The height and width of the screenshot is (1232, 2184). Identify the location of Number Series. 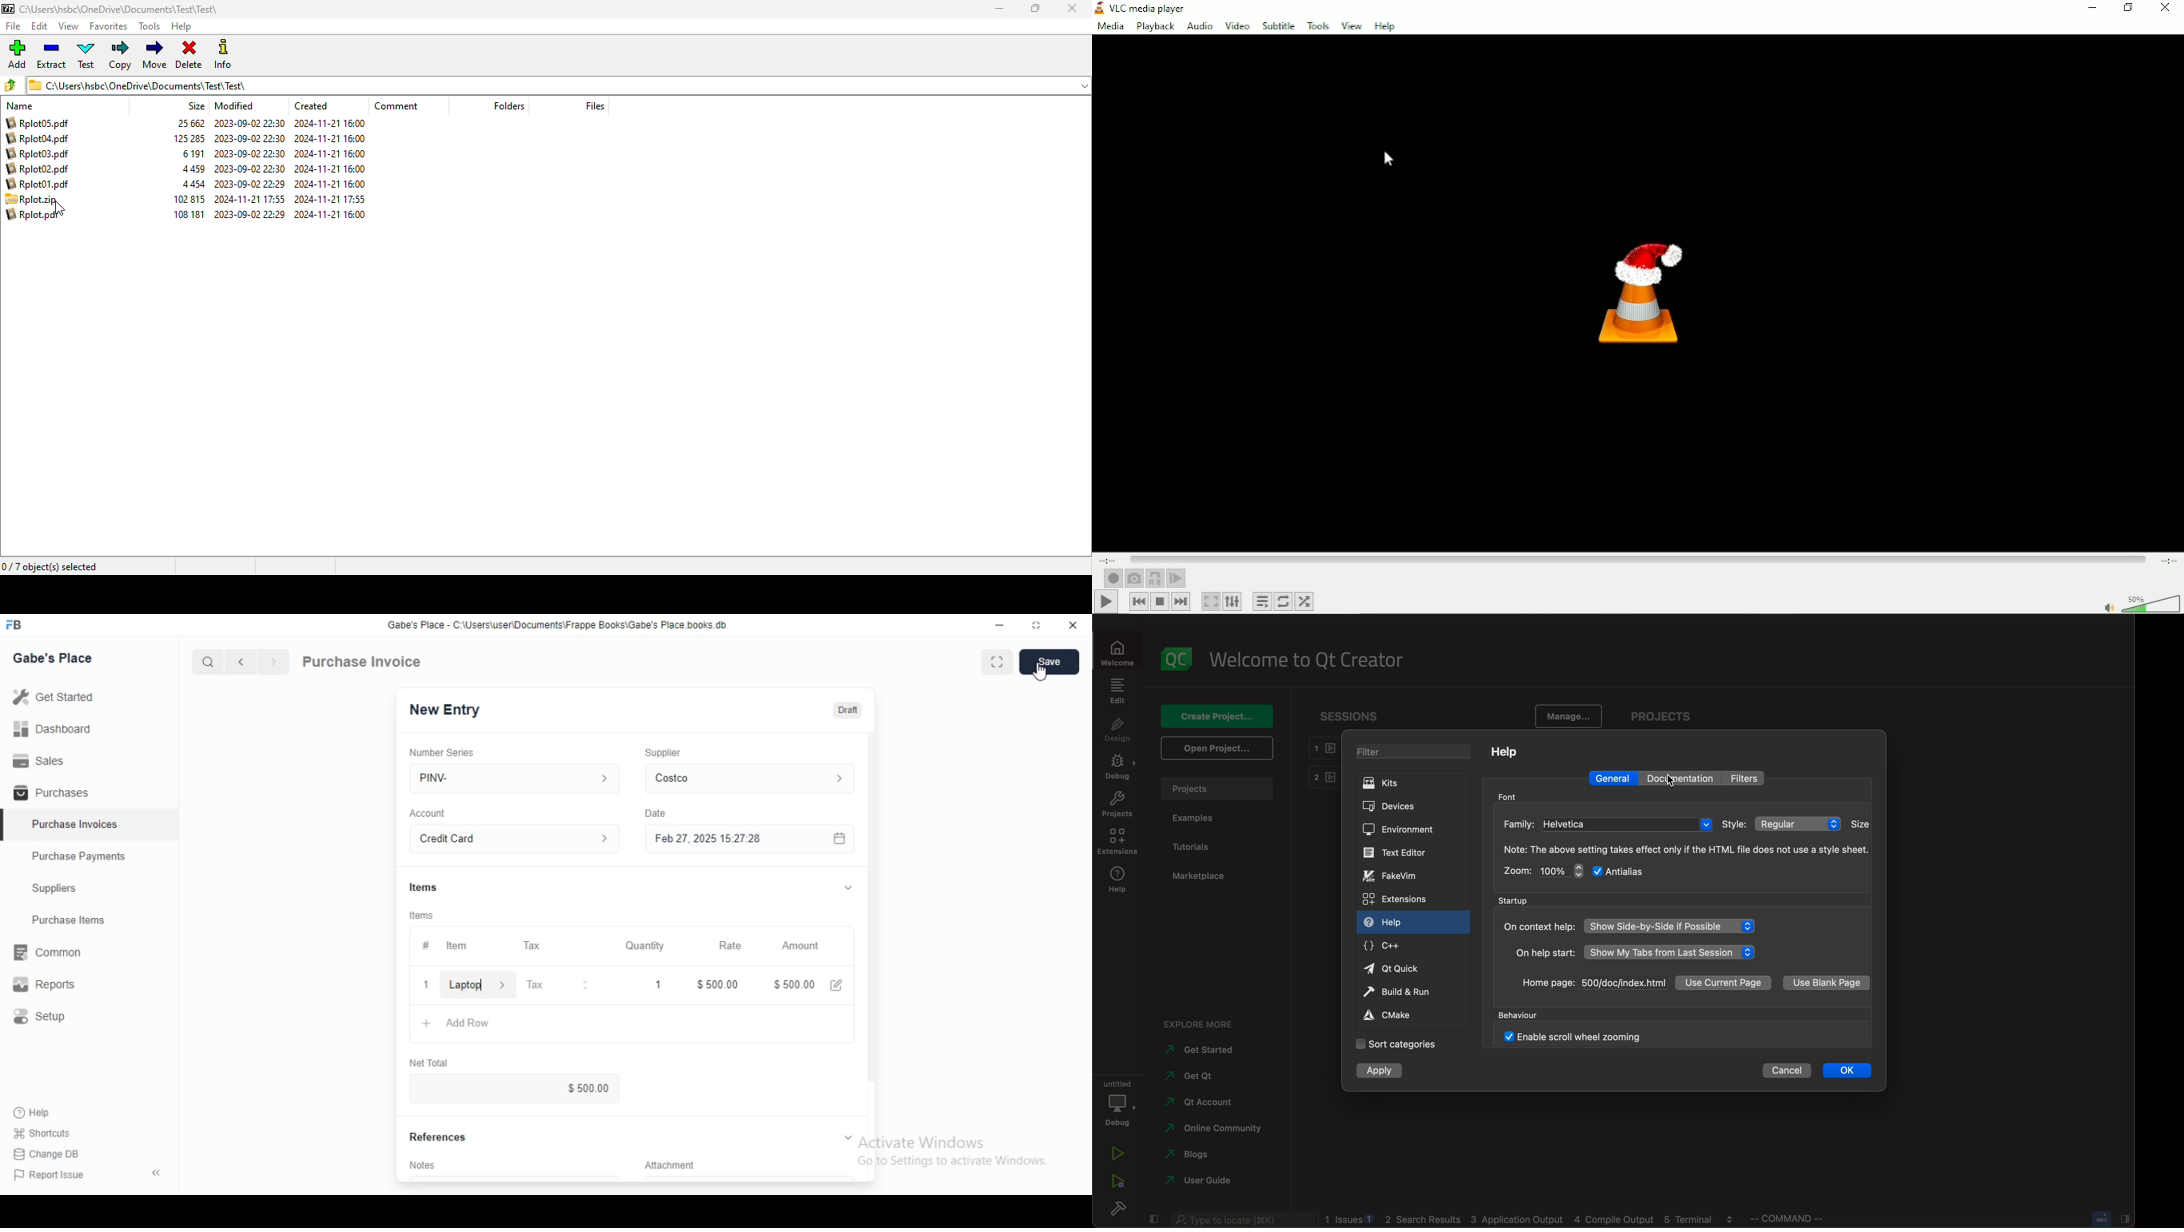
(442, 753).